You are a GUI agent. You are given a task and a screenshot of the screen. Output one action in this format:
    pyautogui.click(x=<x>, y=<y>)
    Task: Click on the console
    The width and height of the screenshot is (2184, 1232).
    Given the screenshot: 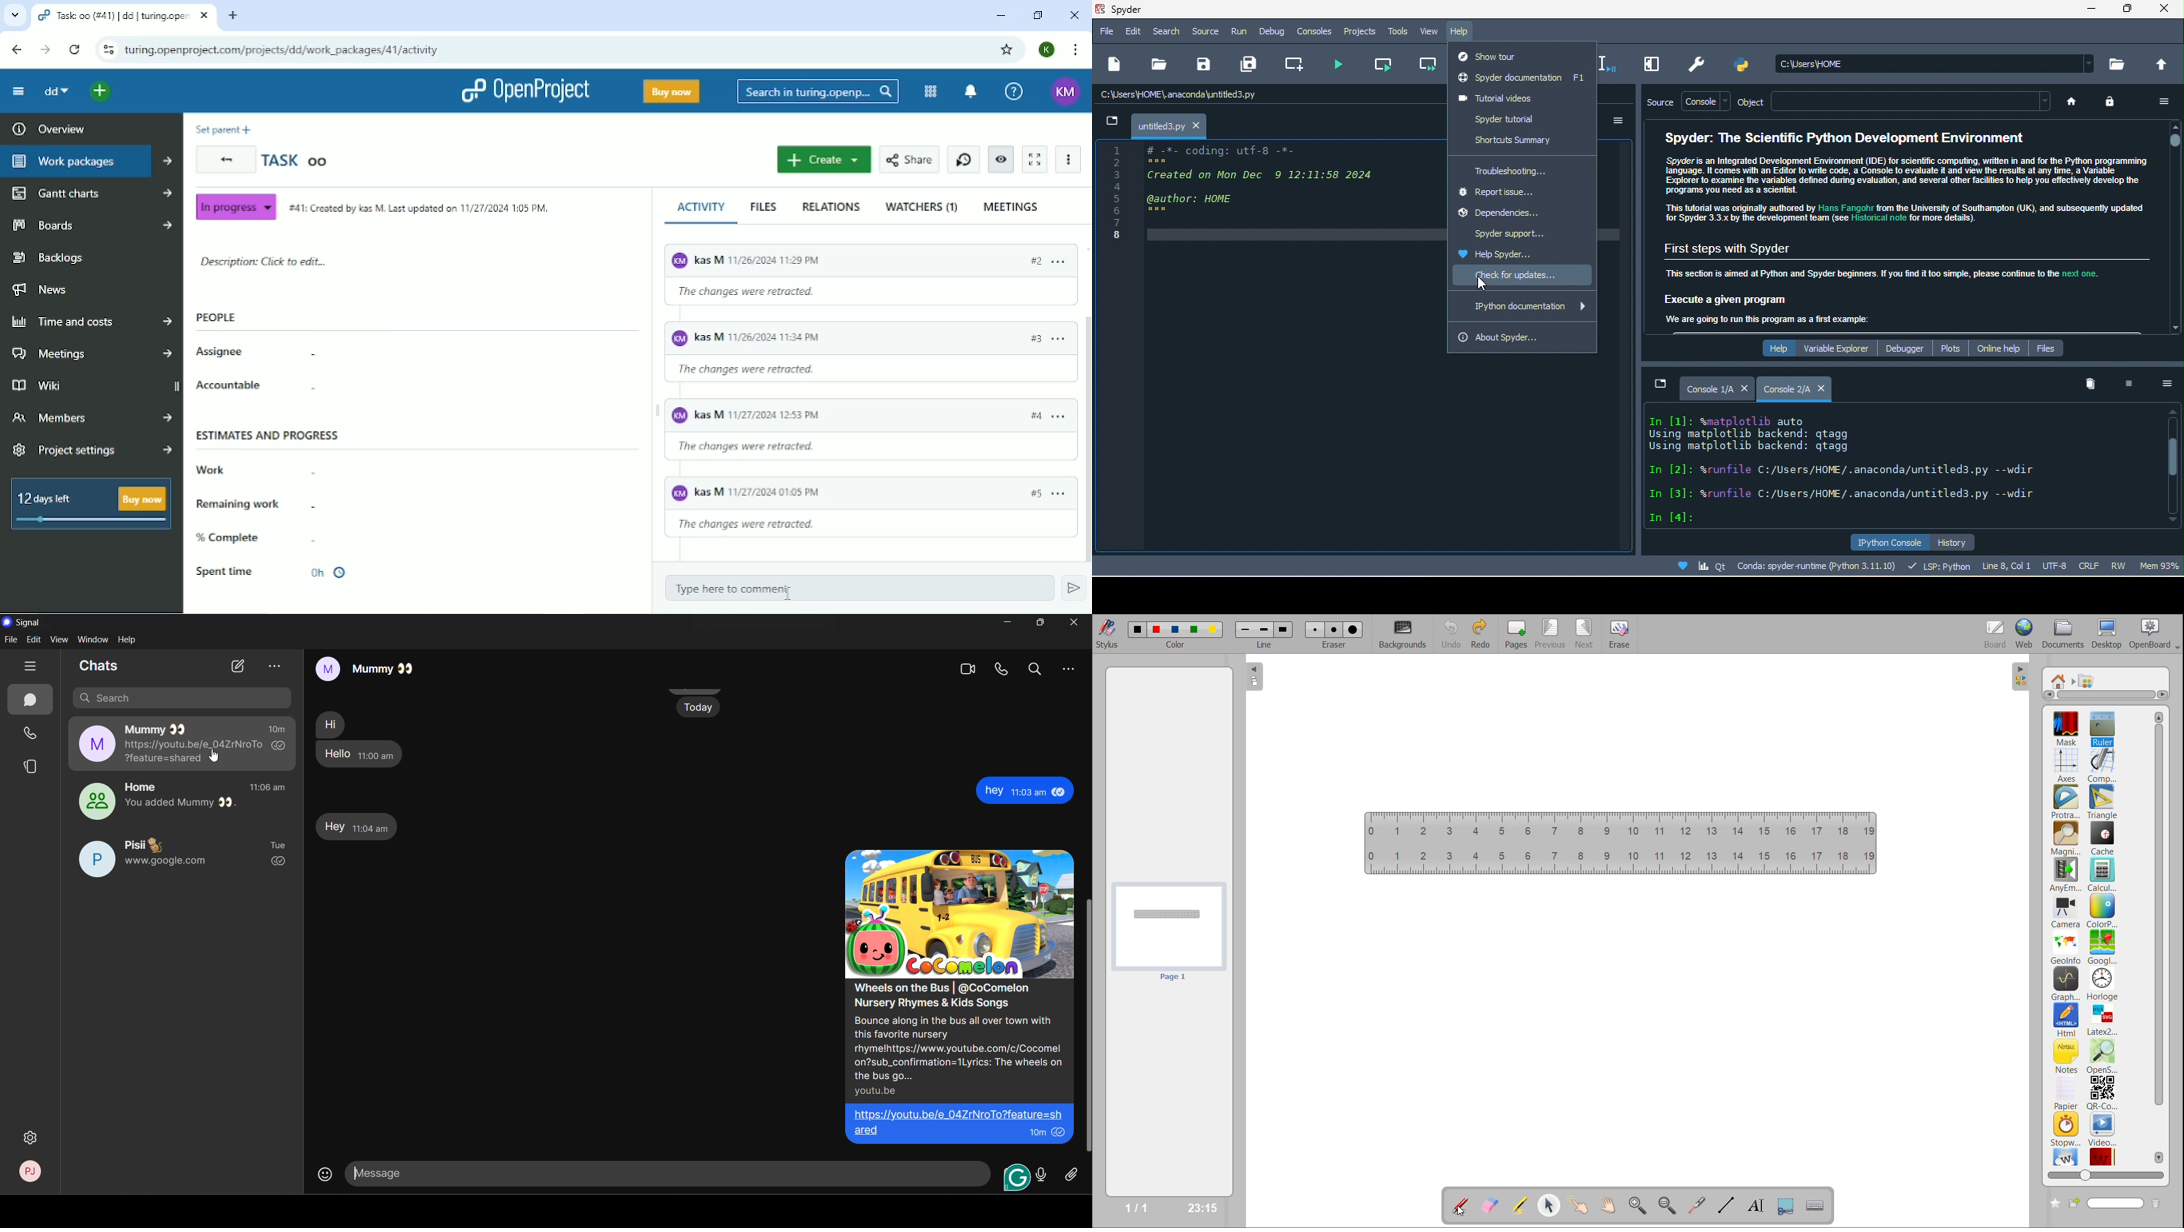 What is the action you would take?
    pyautogui.click(x=1316, y=32)
    